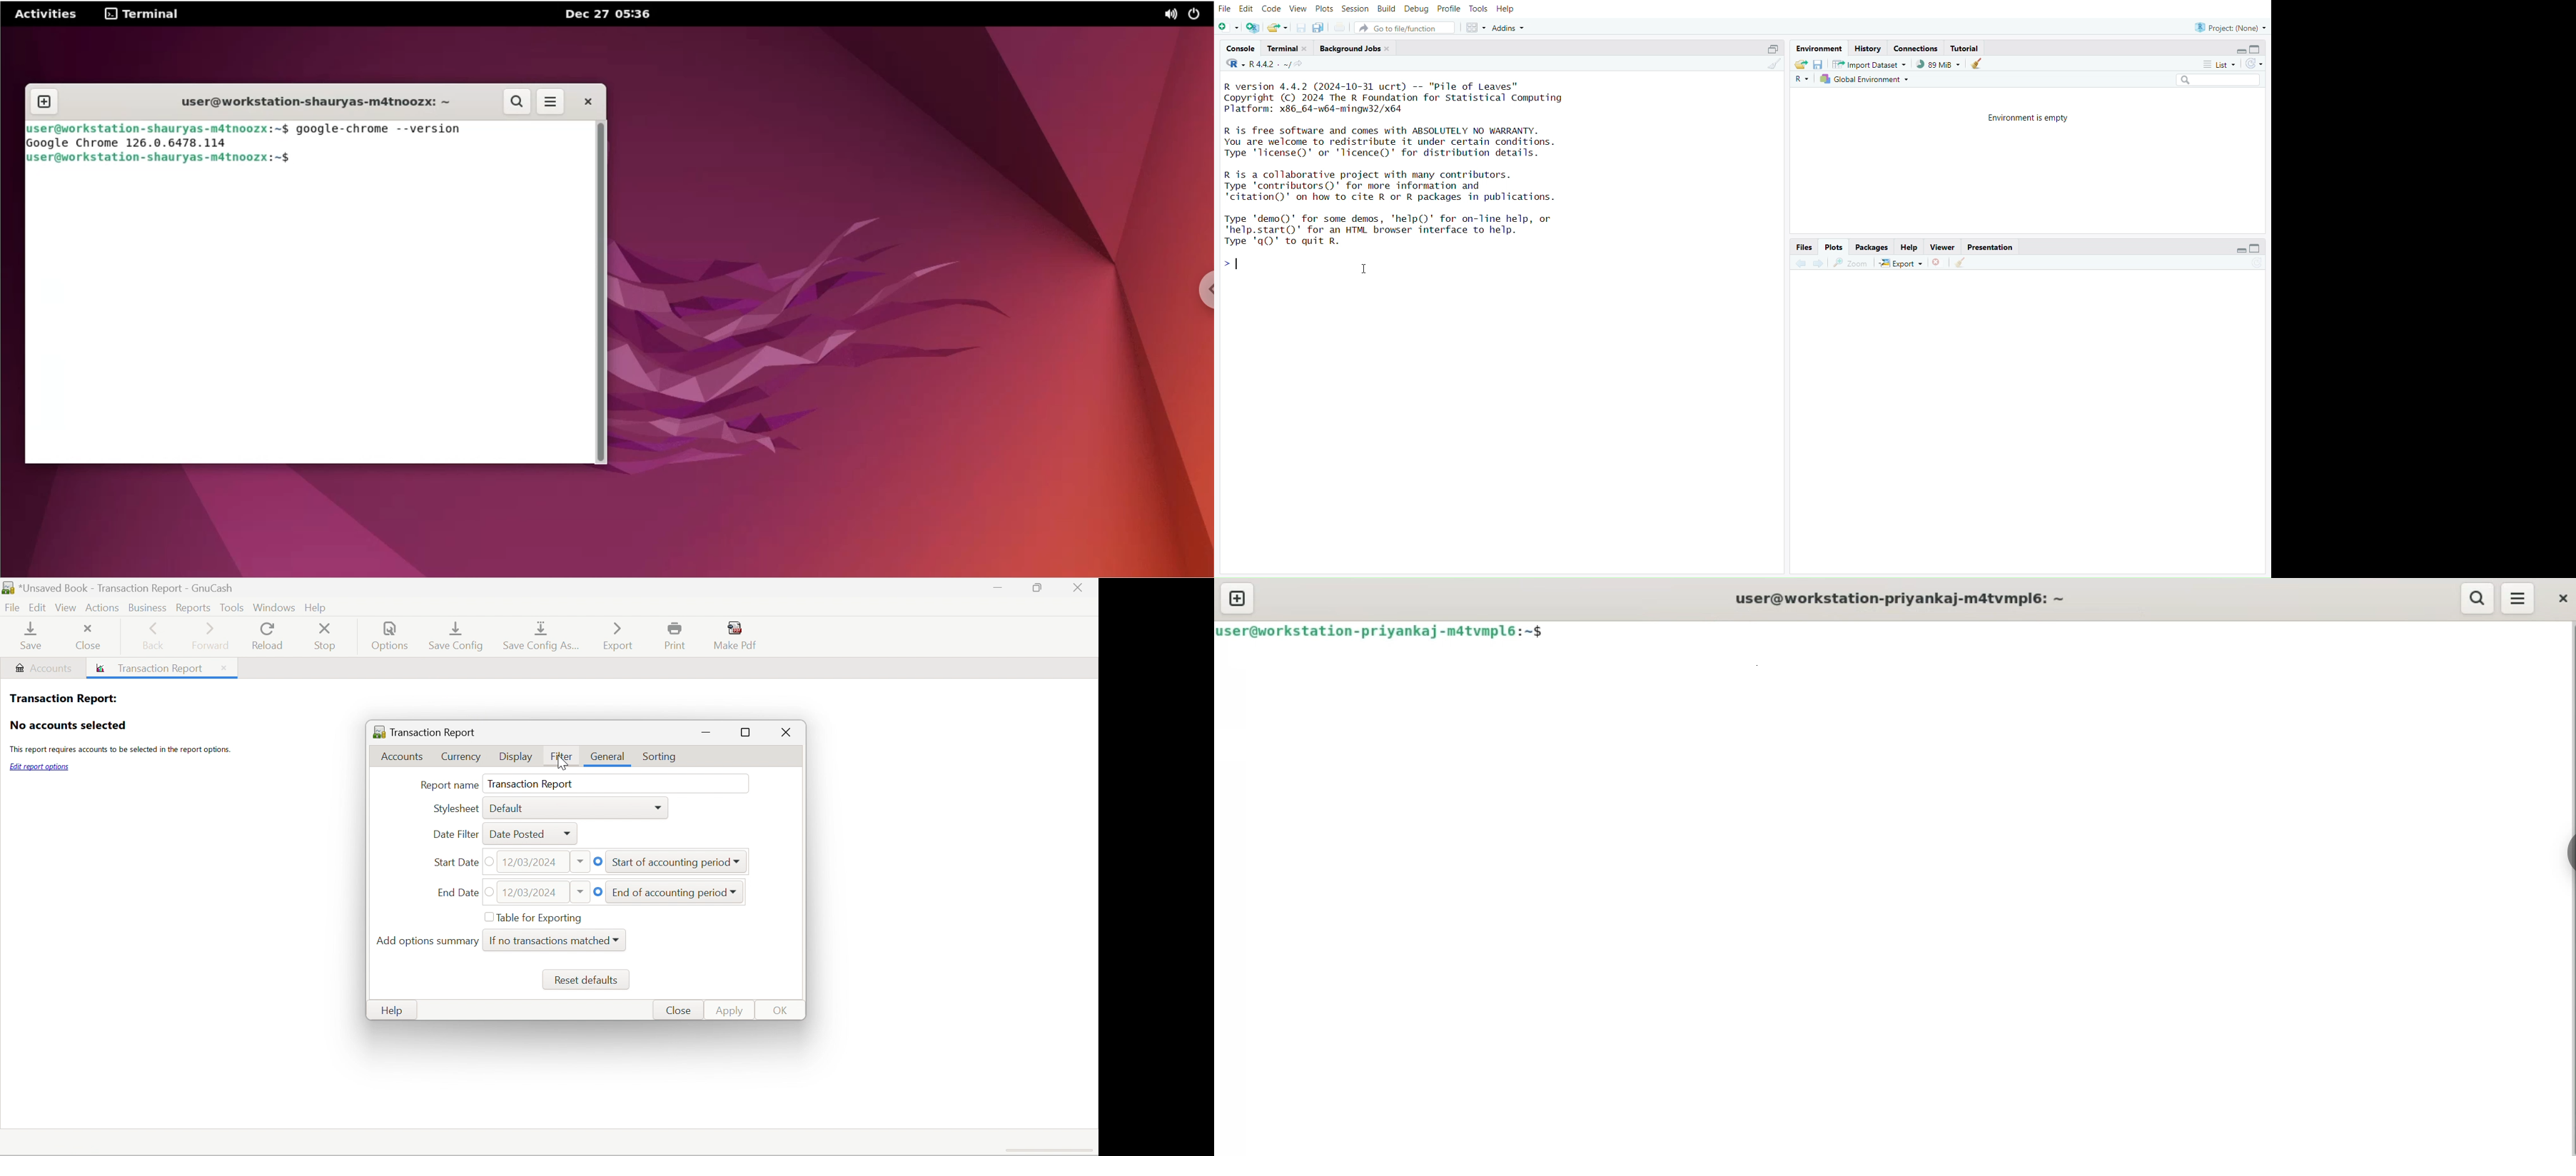 This screenshot has width=2576, height=1176. Describe the element at coordinates (1269, 66) in the screenshot. I see `R 4.4.2~/` at that location.